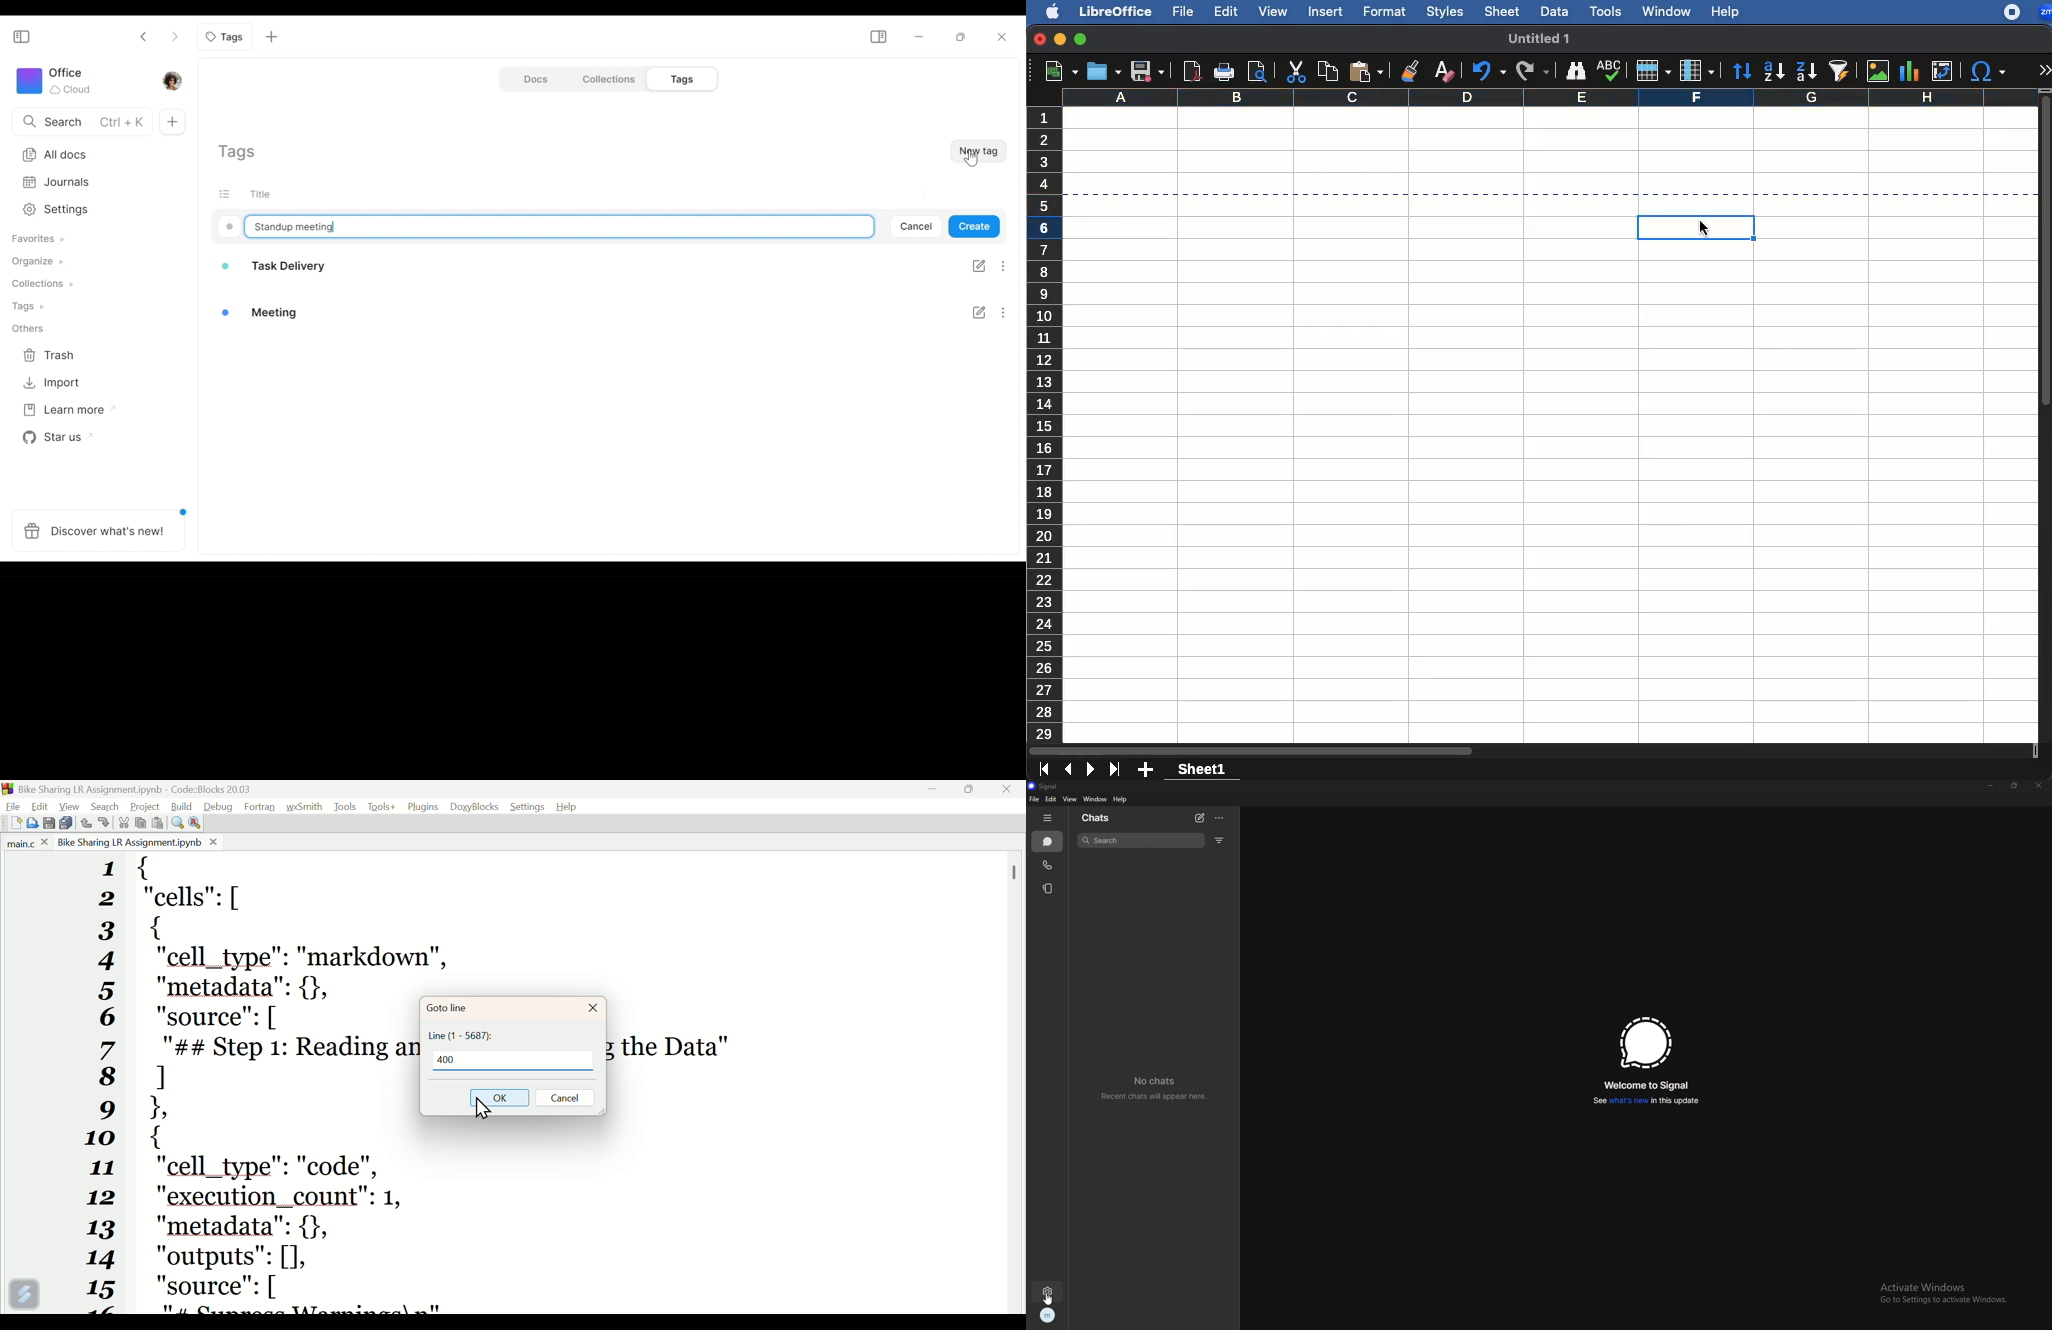 The height and width of the screenshot is (1344, 2072). What do you see at coordinates (2045, 66) in the screenshot?
I see `expand` at bounding box center [2045, 66].